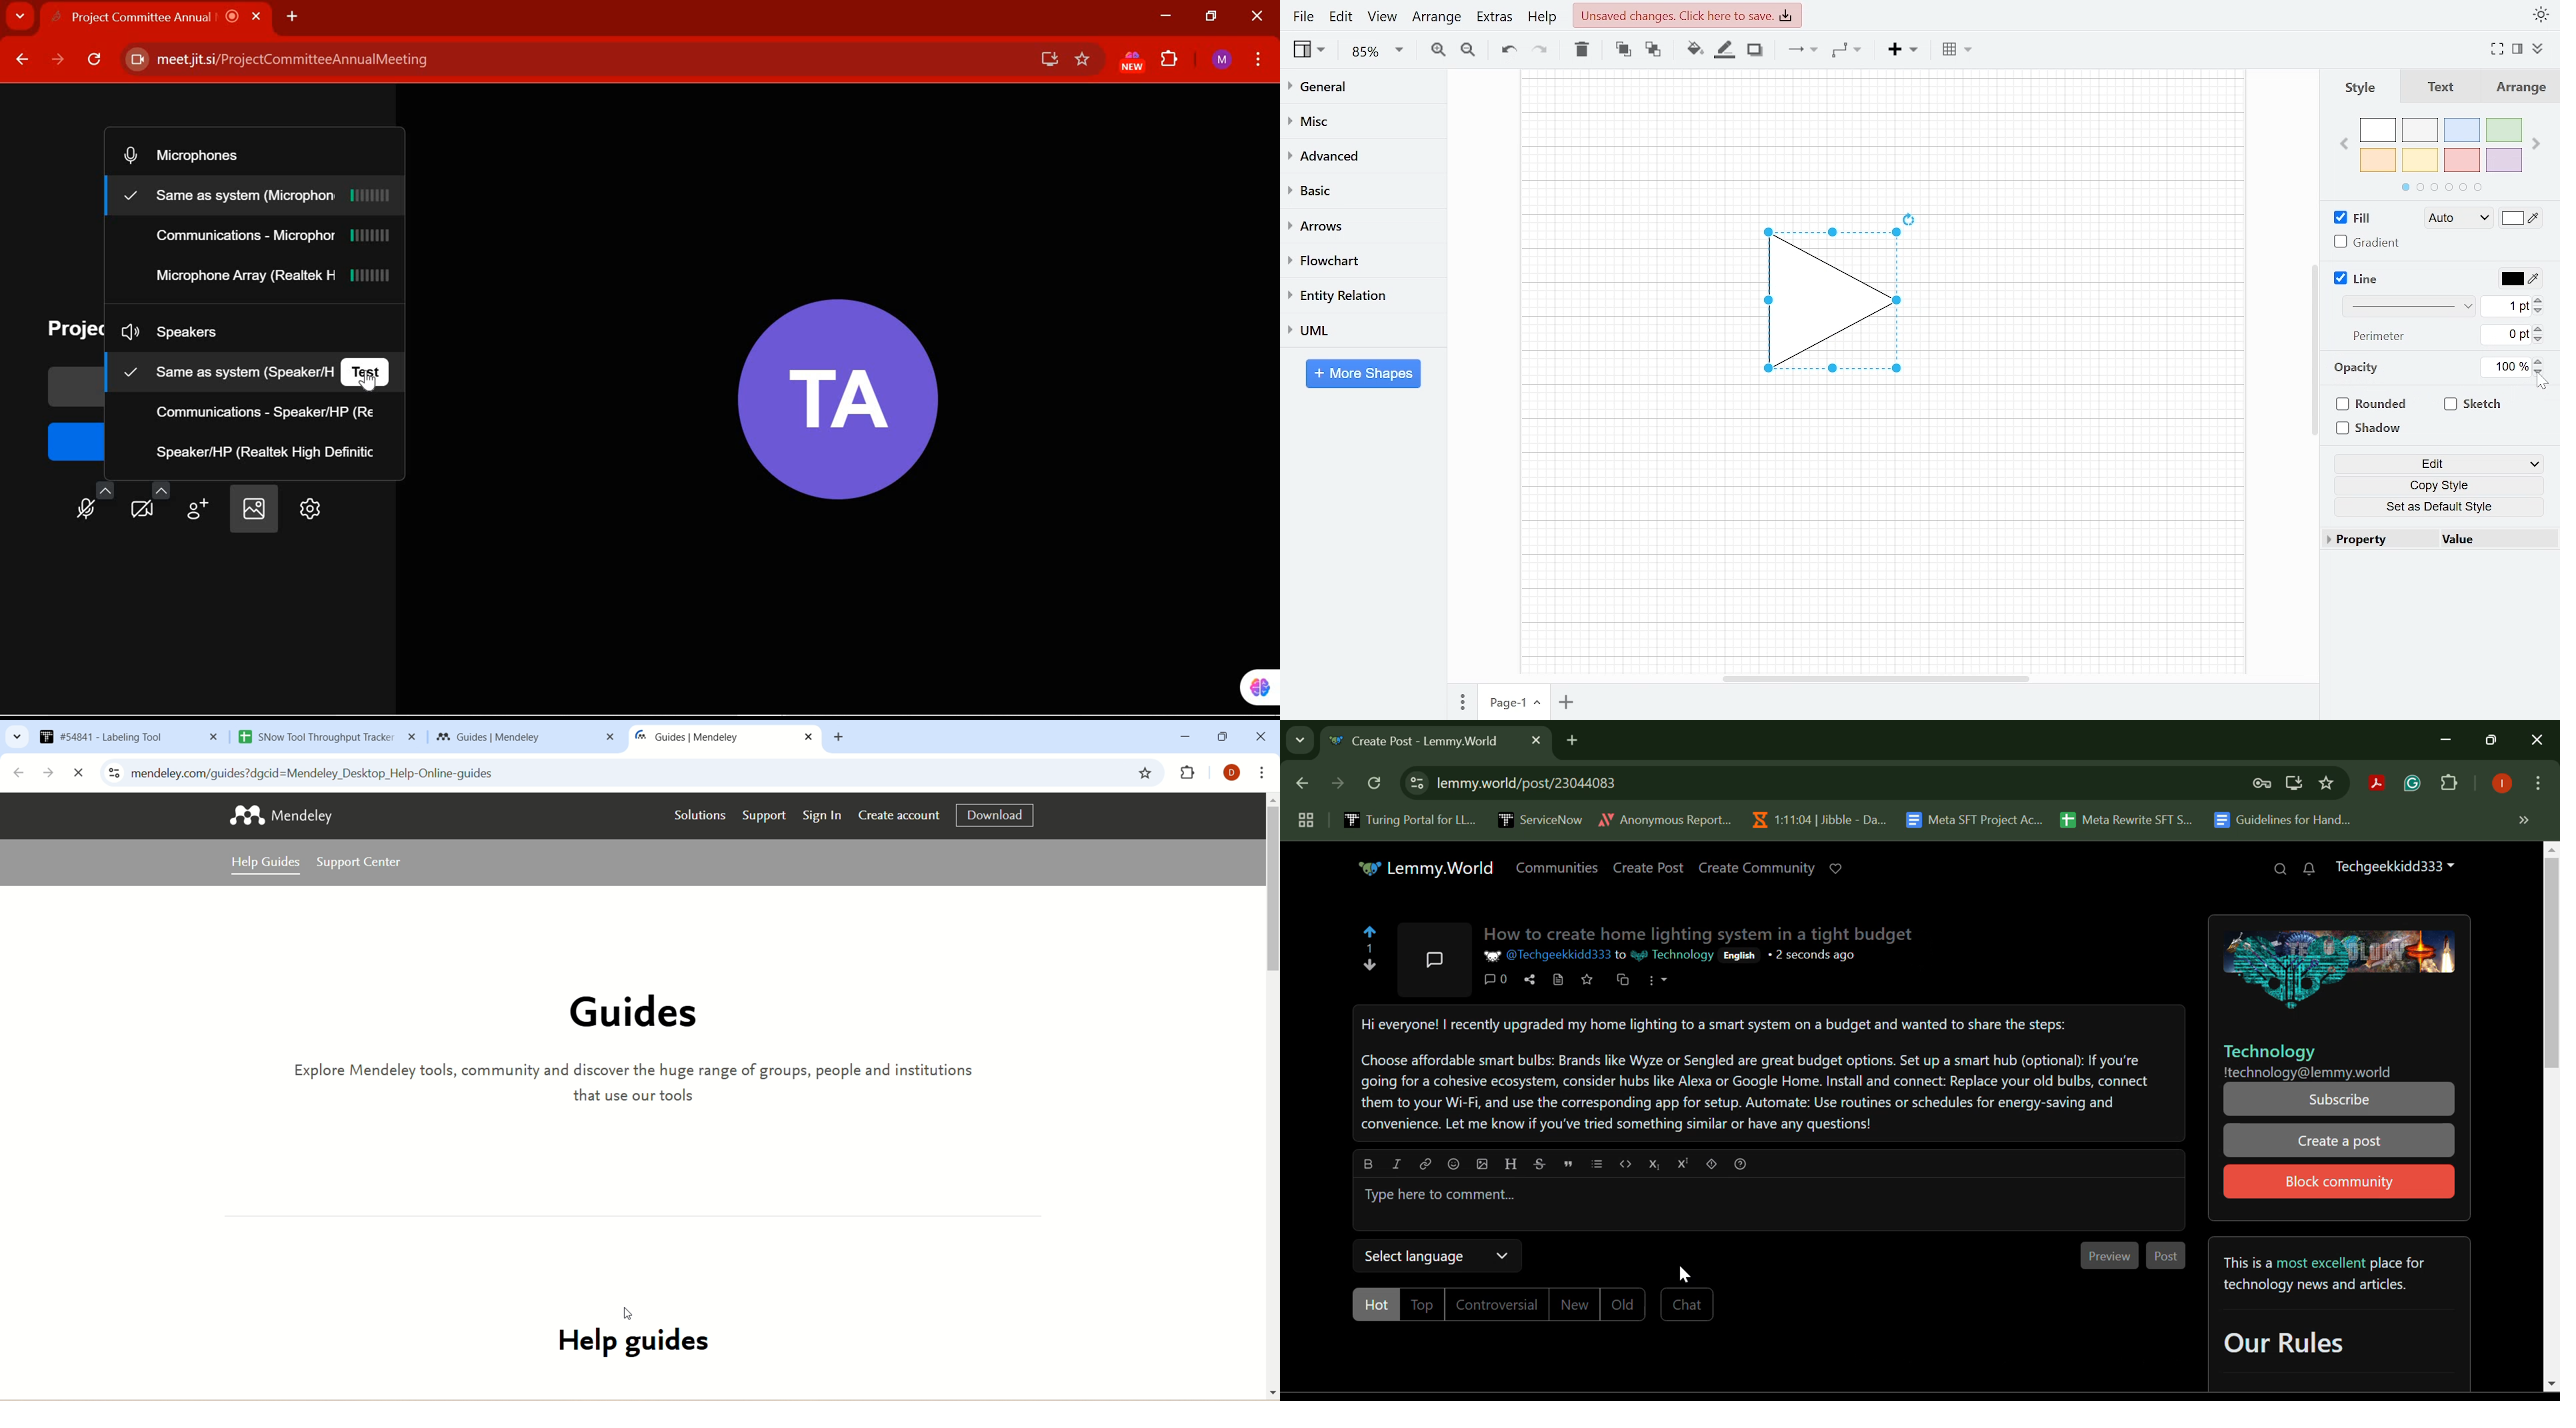 Image resolution: width=2576 pixels, height=1428 pixels. Describe the element at coordinates (1878, 678) in the screenshot. I see `Horizontal scrollbar` at that location.